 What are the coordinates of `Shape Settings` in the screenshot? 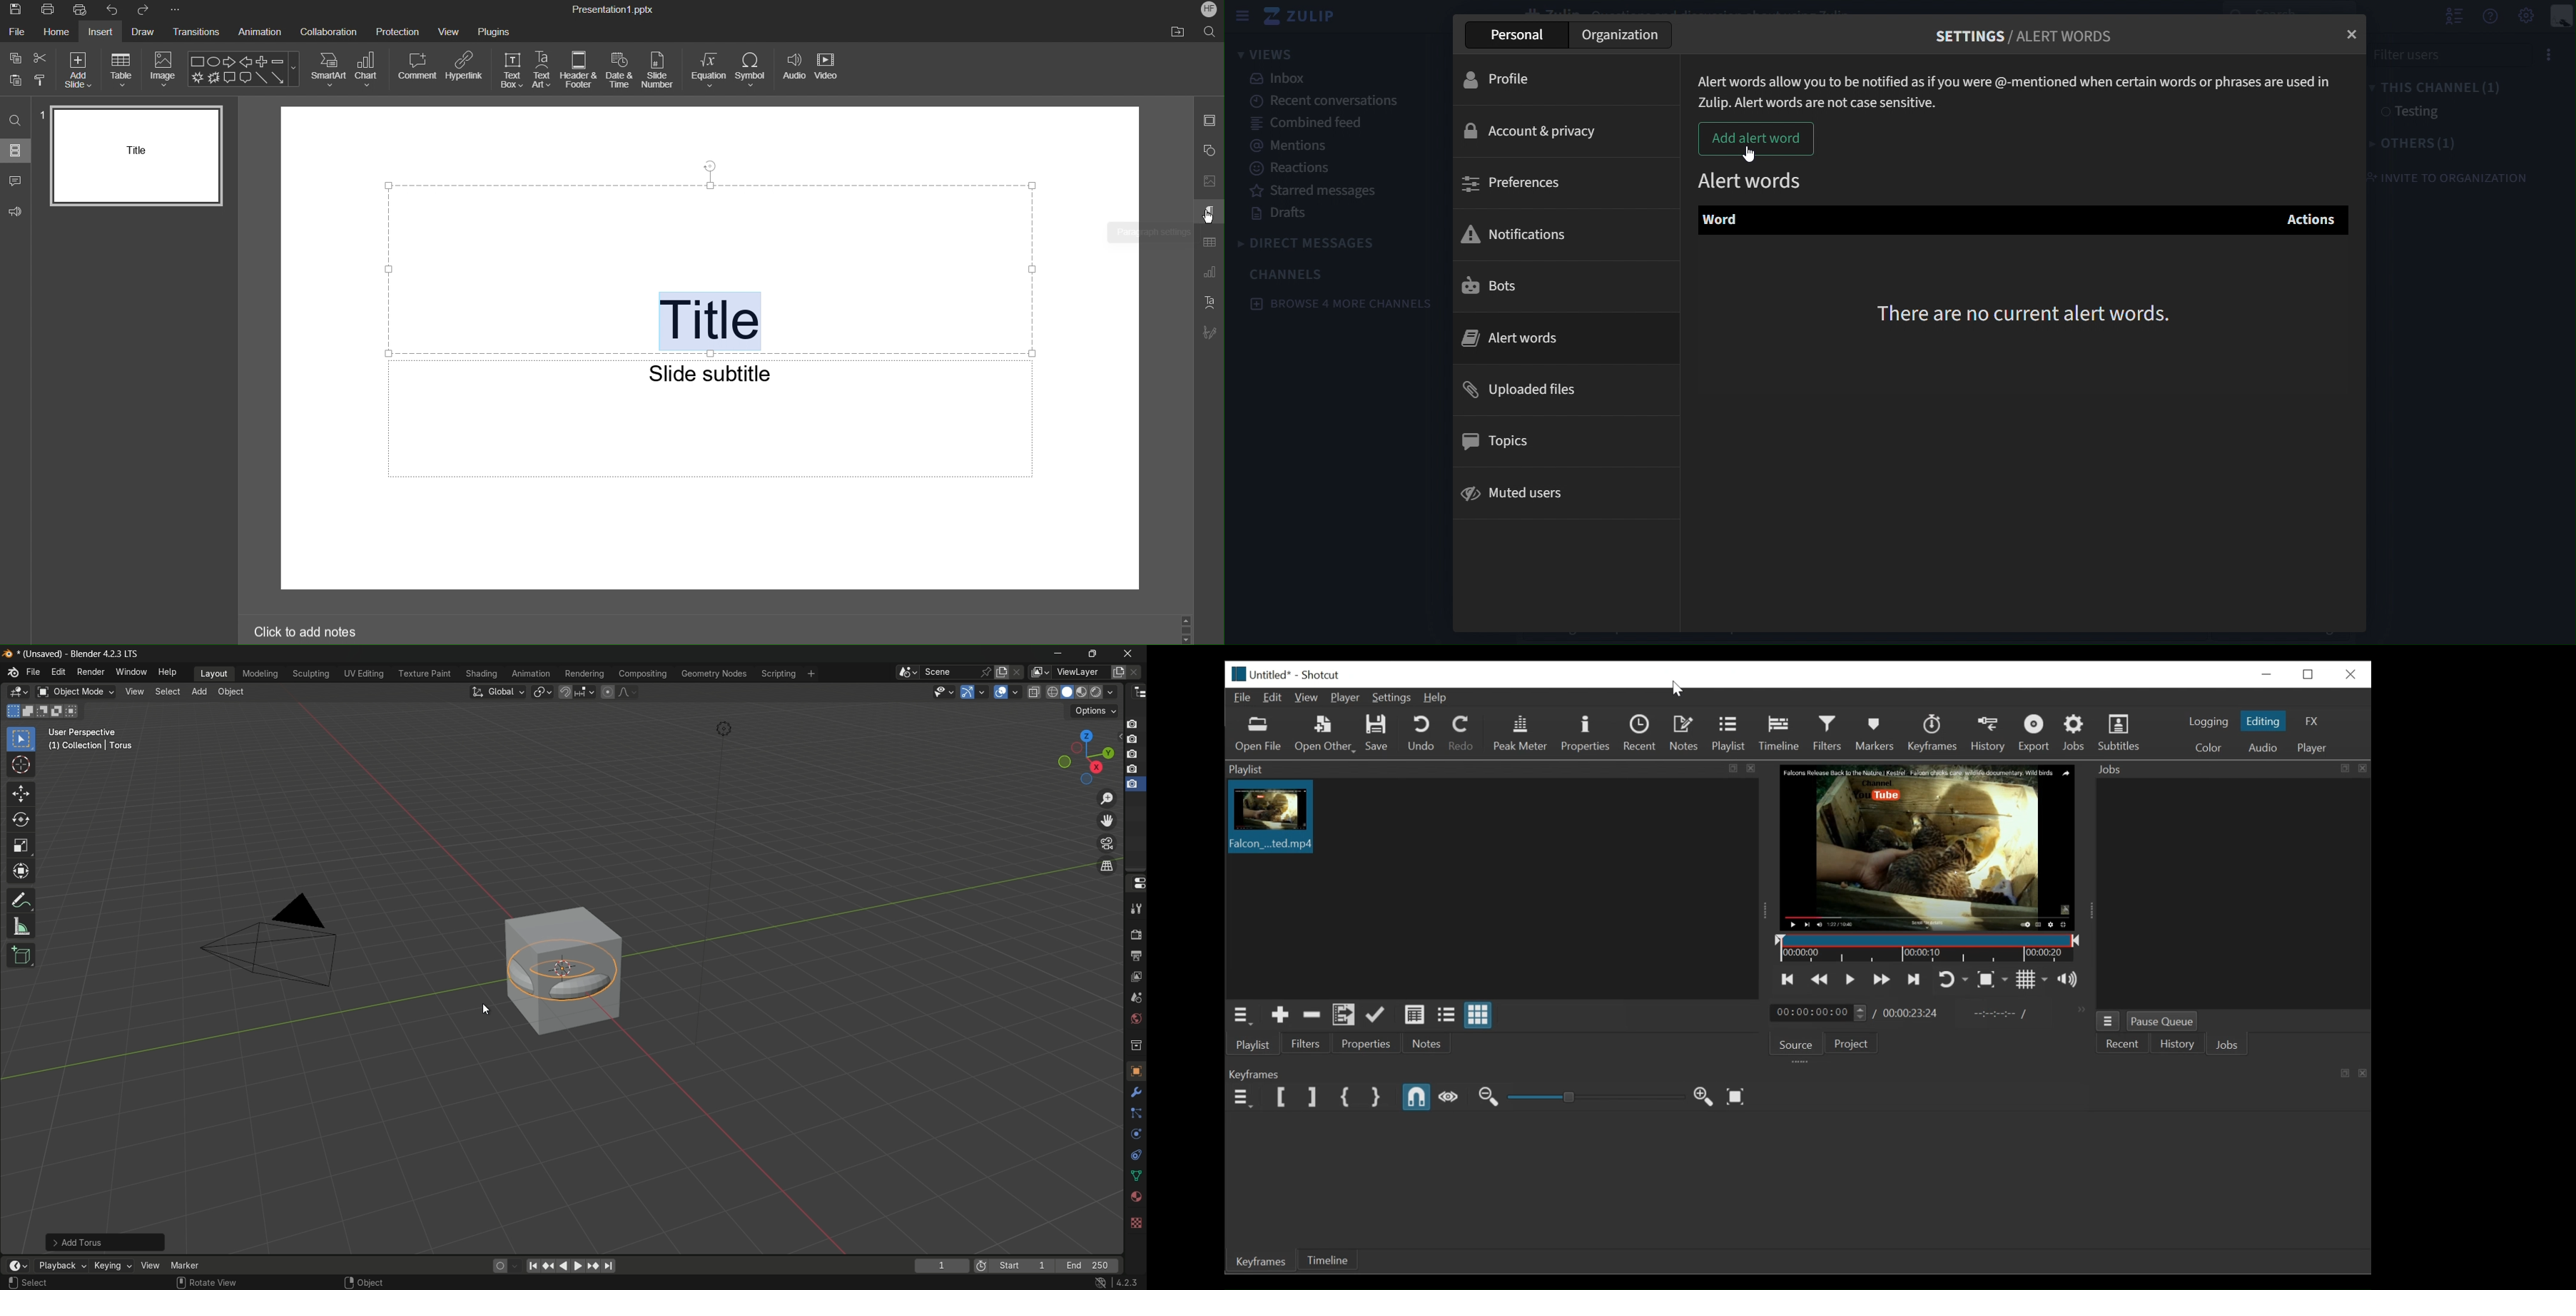 It's located at (1209, 149).